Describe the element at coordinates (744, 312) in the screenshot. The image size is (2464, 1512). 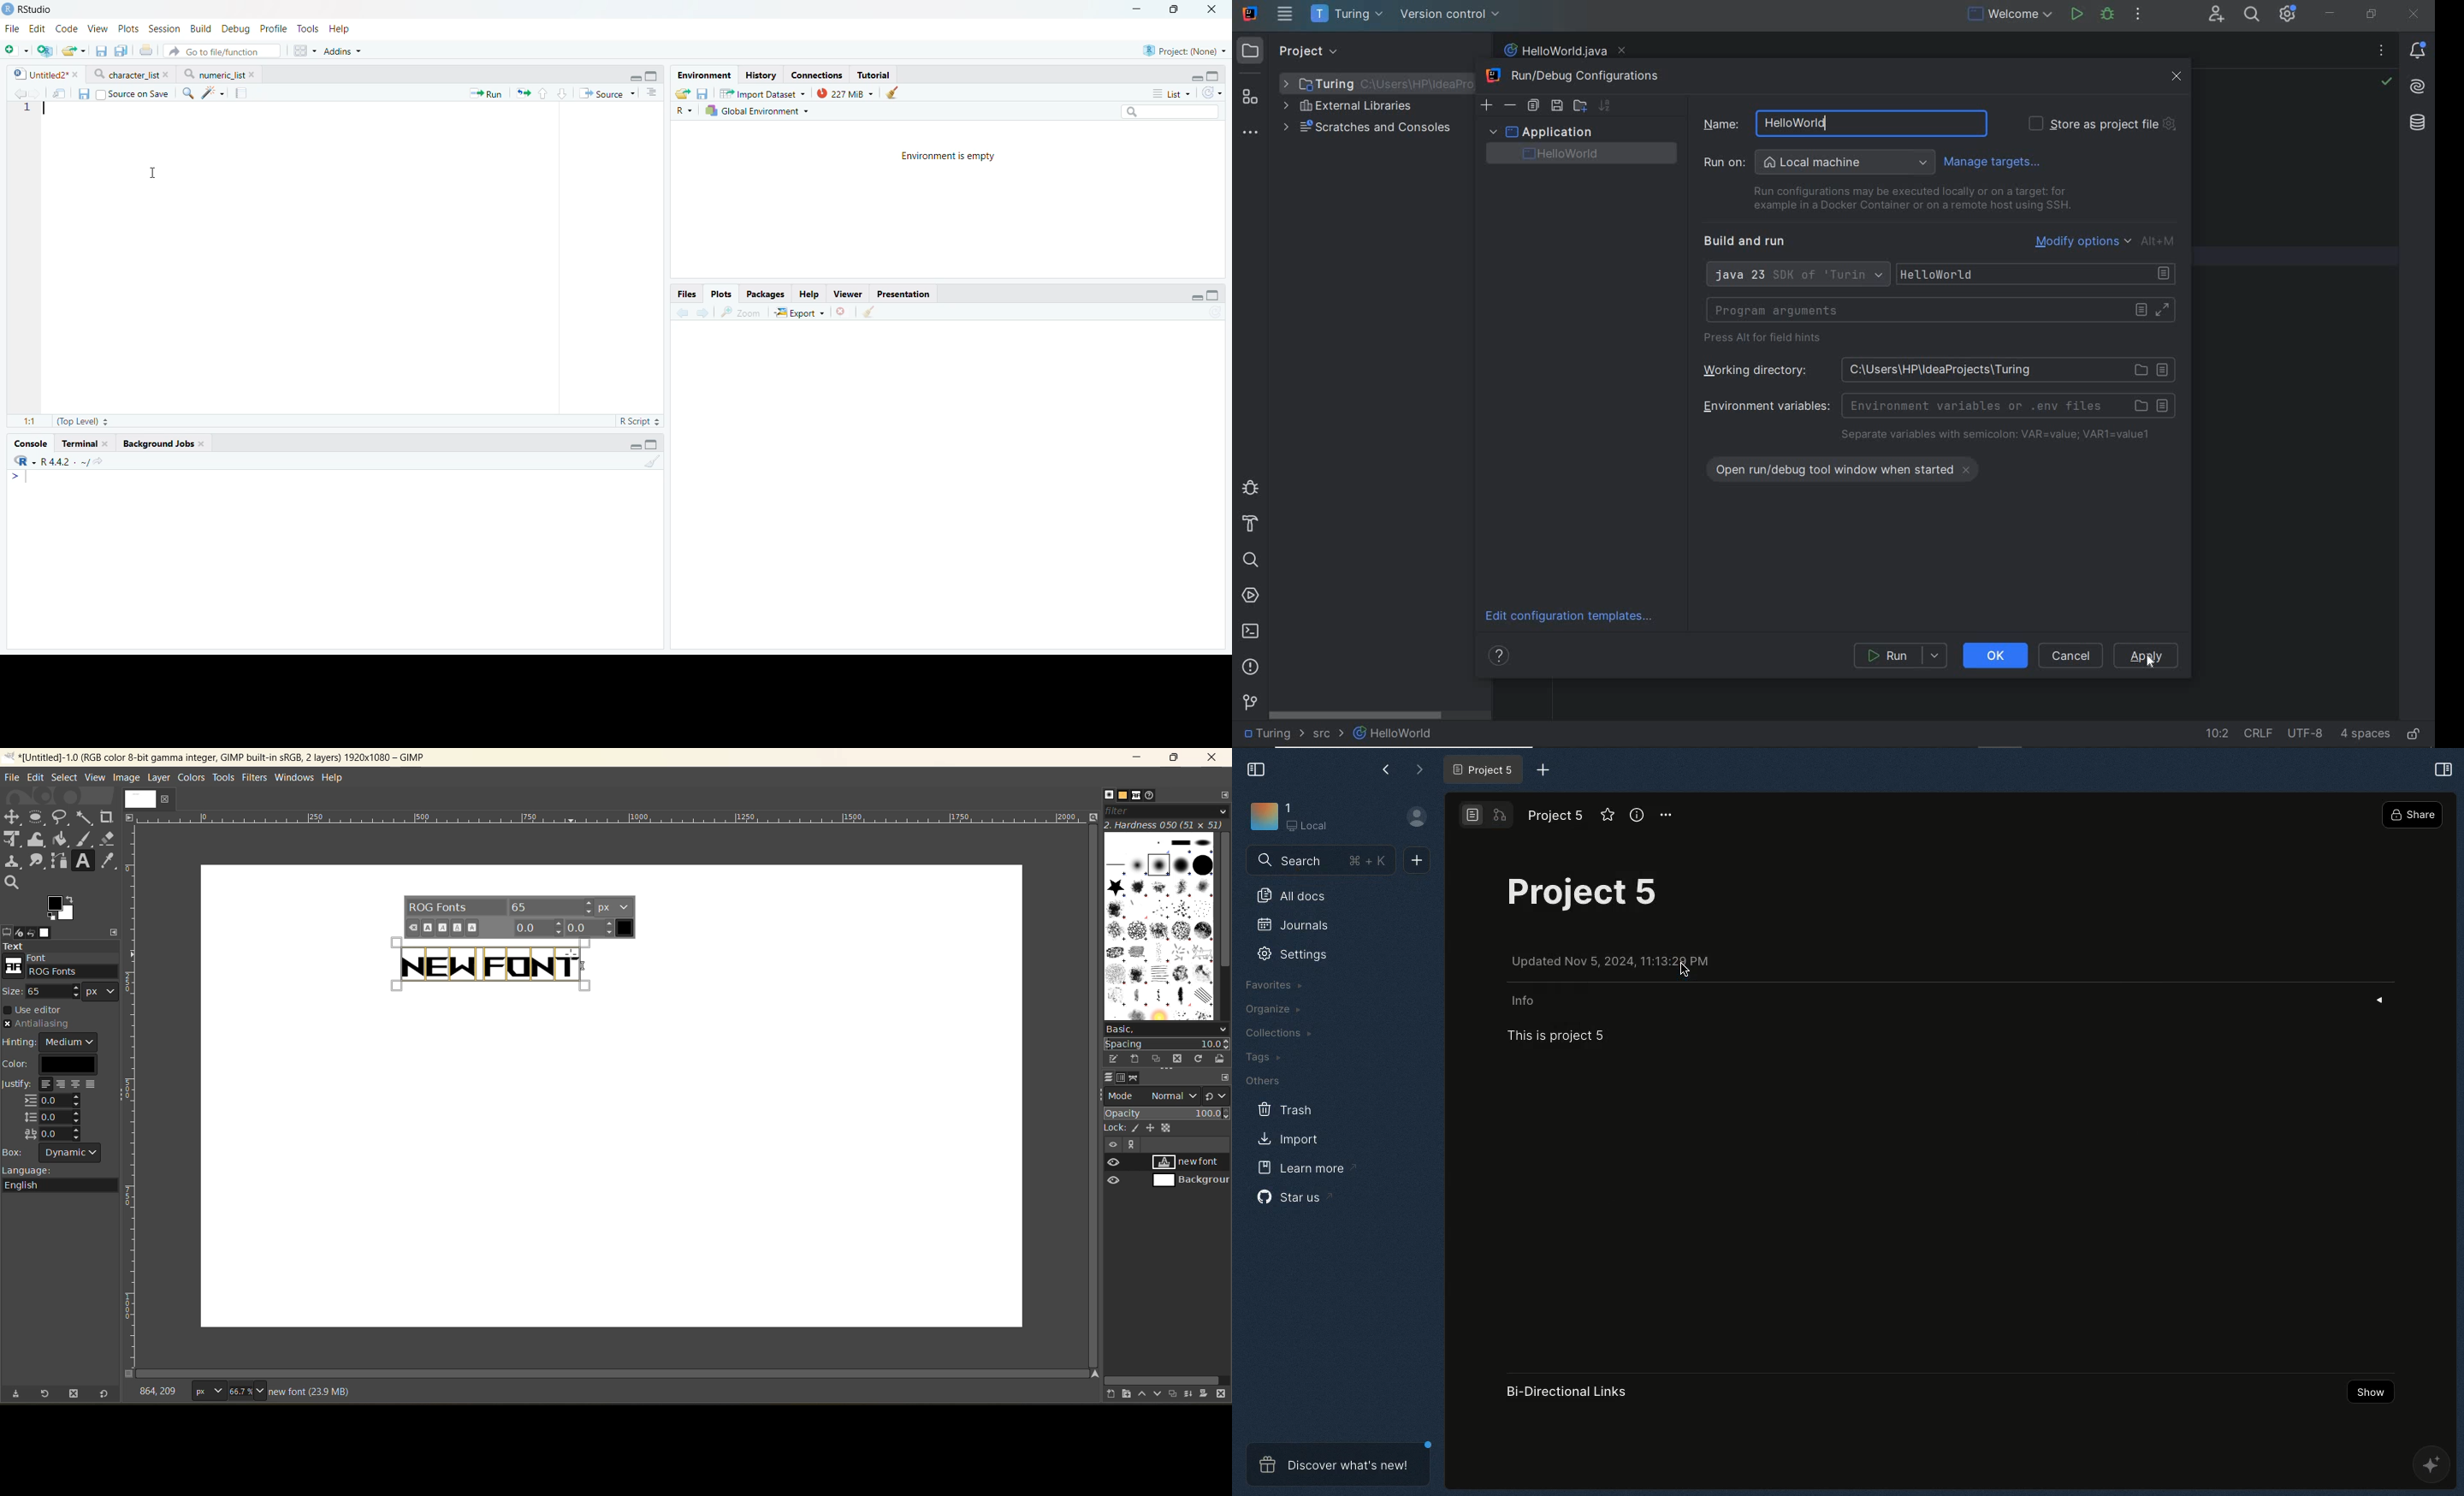
I see `Zoom` at that location.